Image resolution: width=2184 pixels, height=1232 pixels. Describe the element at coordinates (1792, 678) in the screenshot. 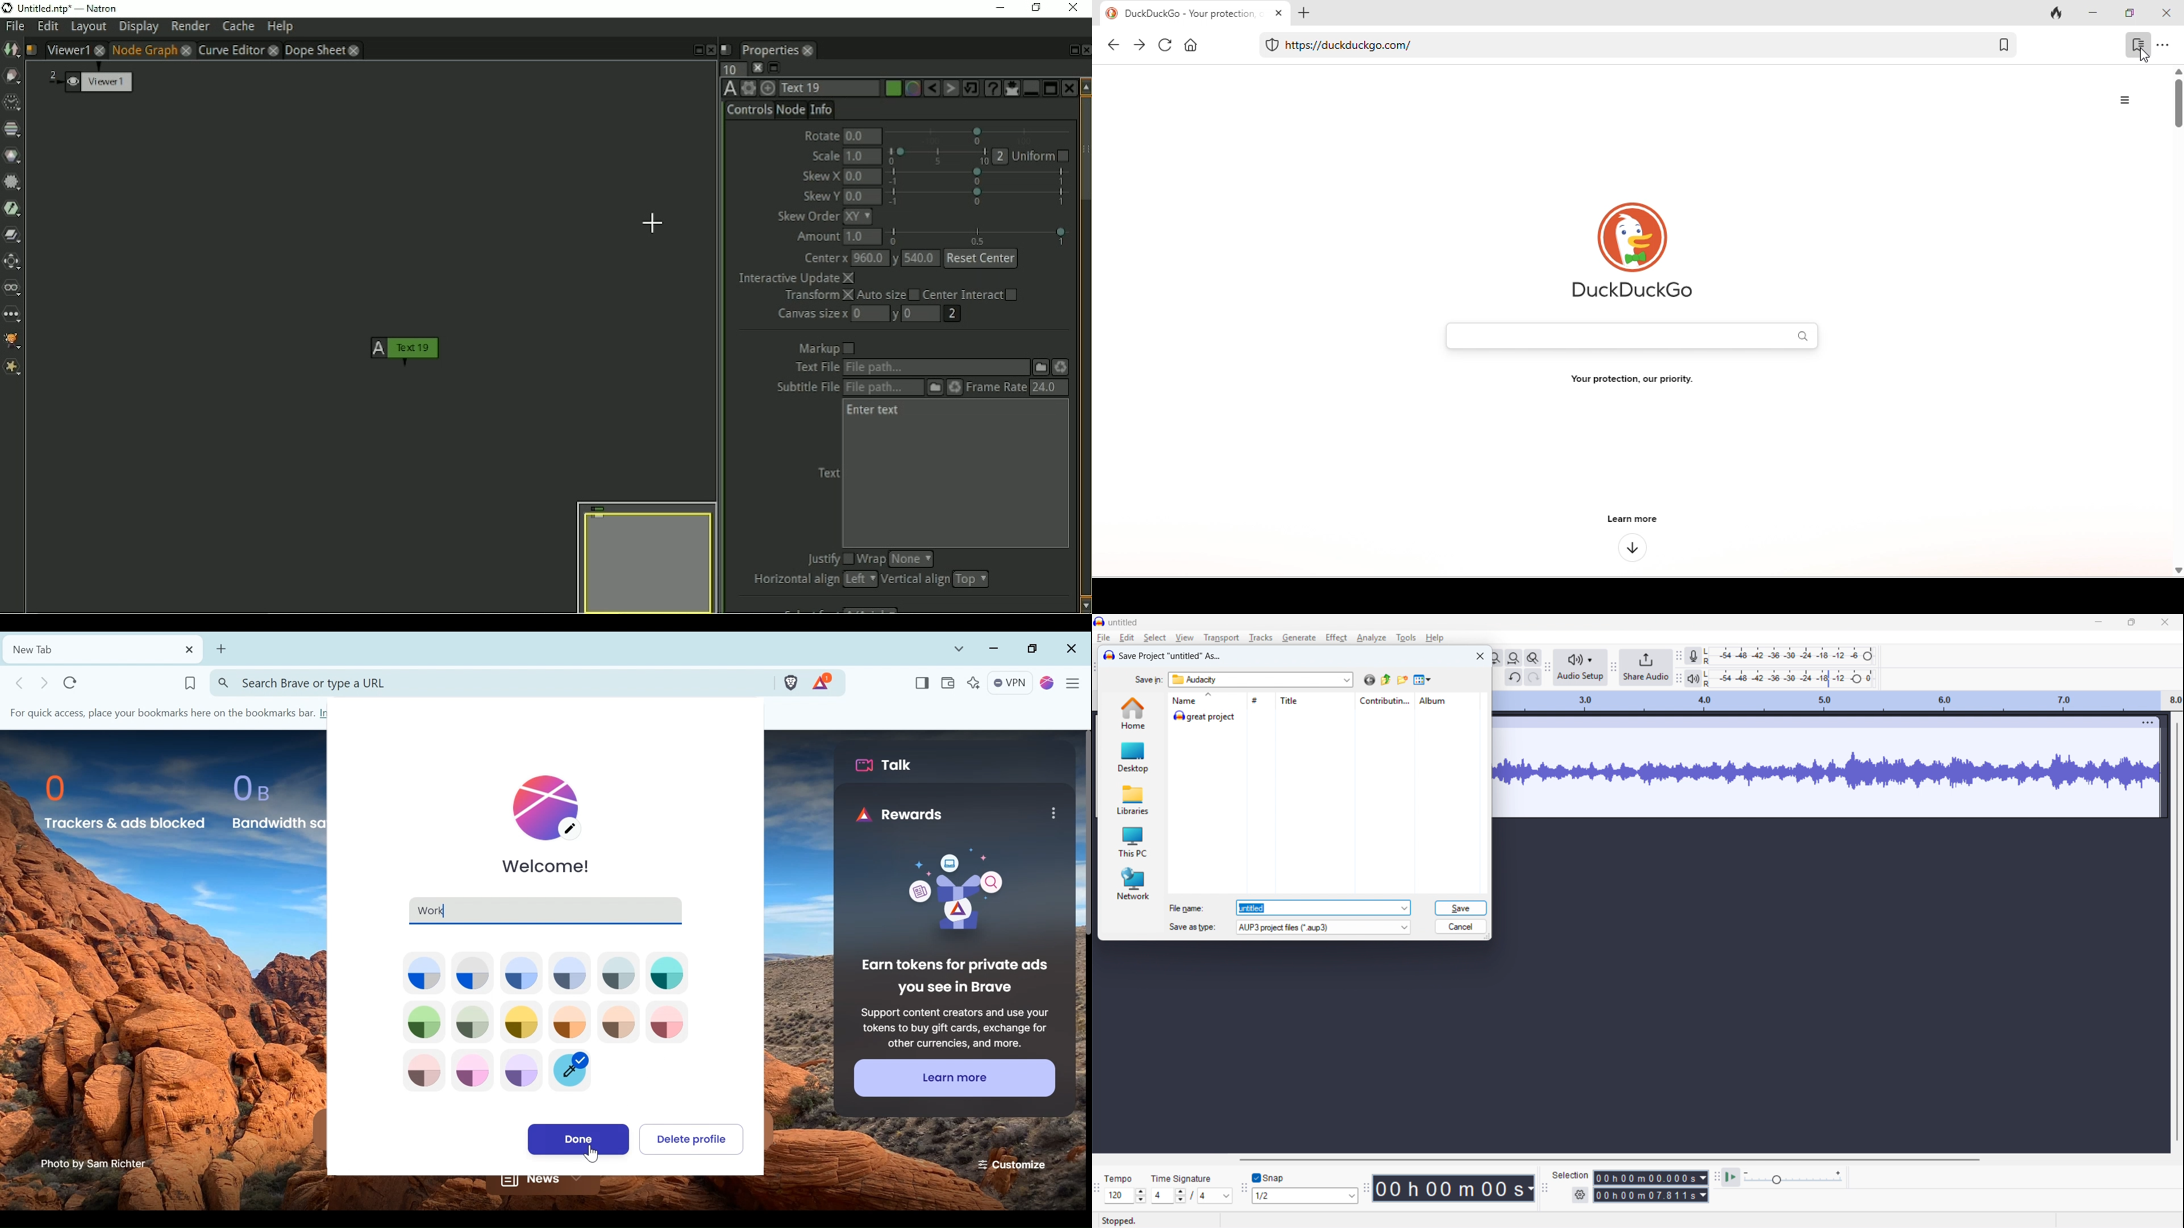

I see `playback level` at that location.